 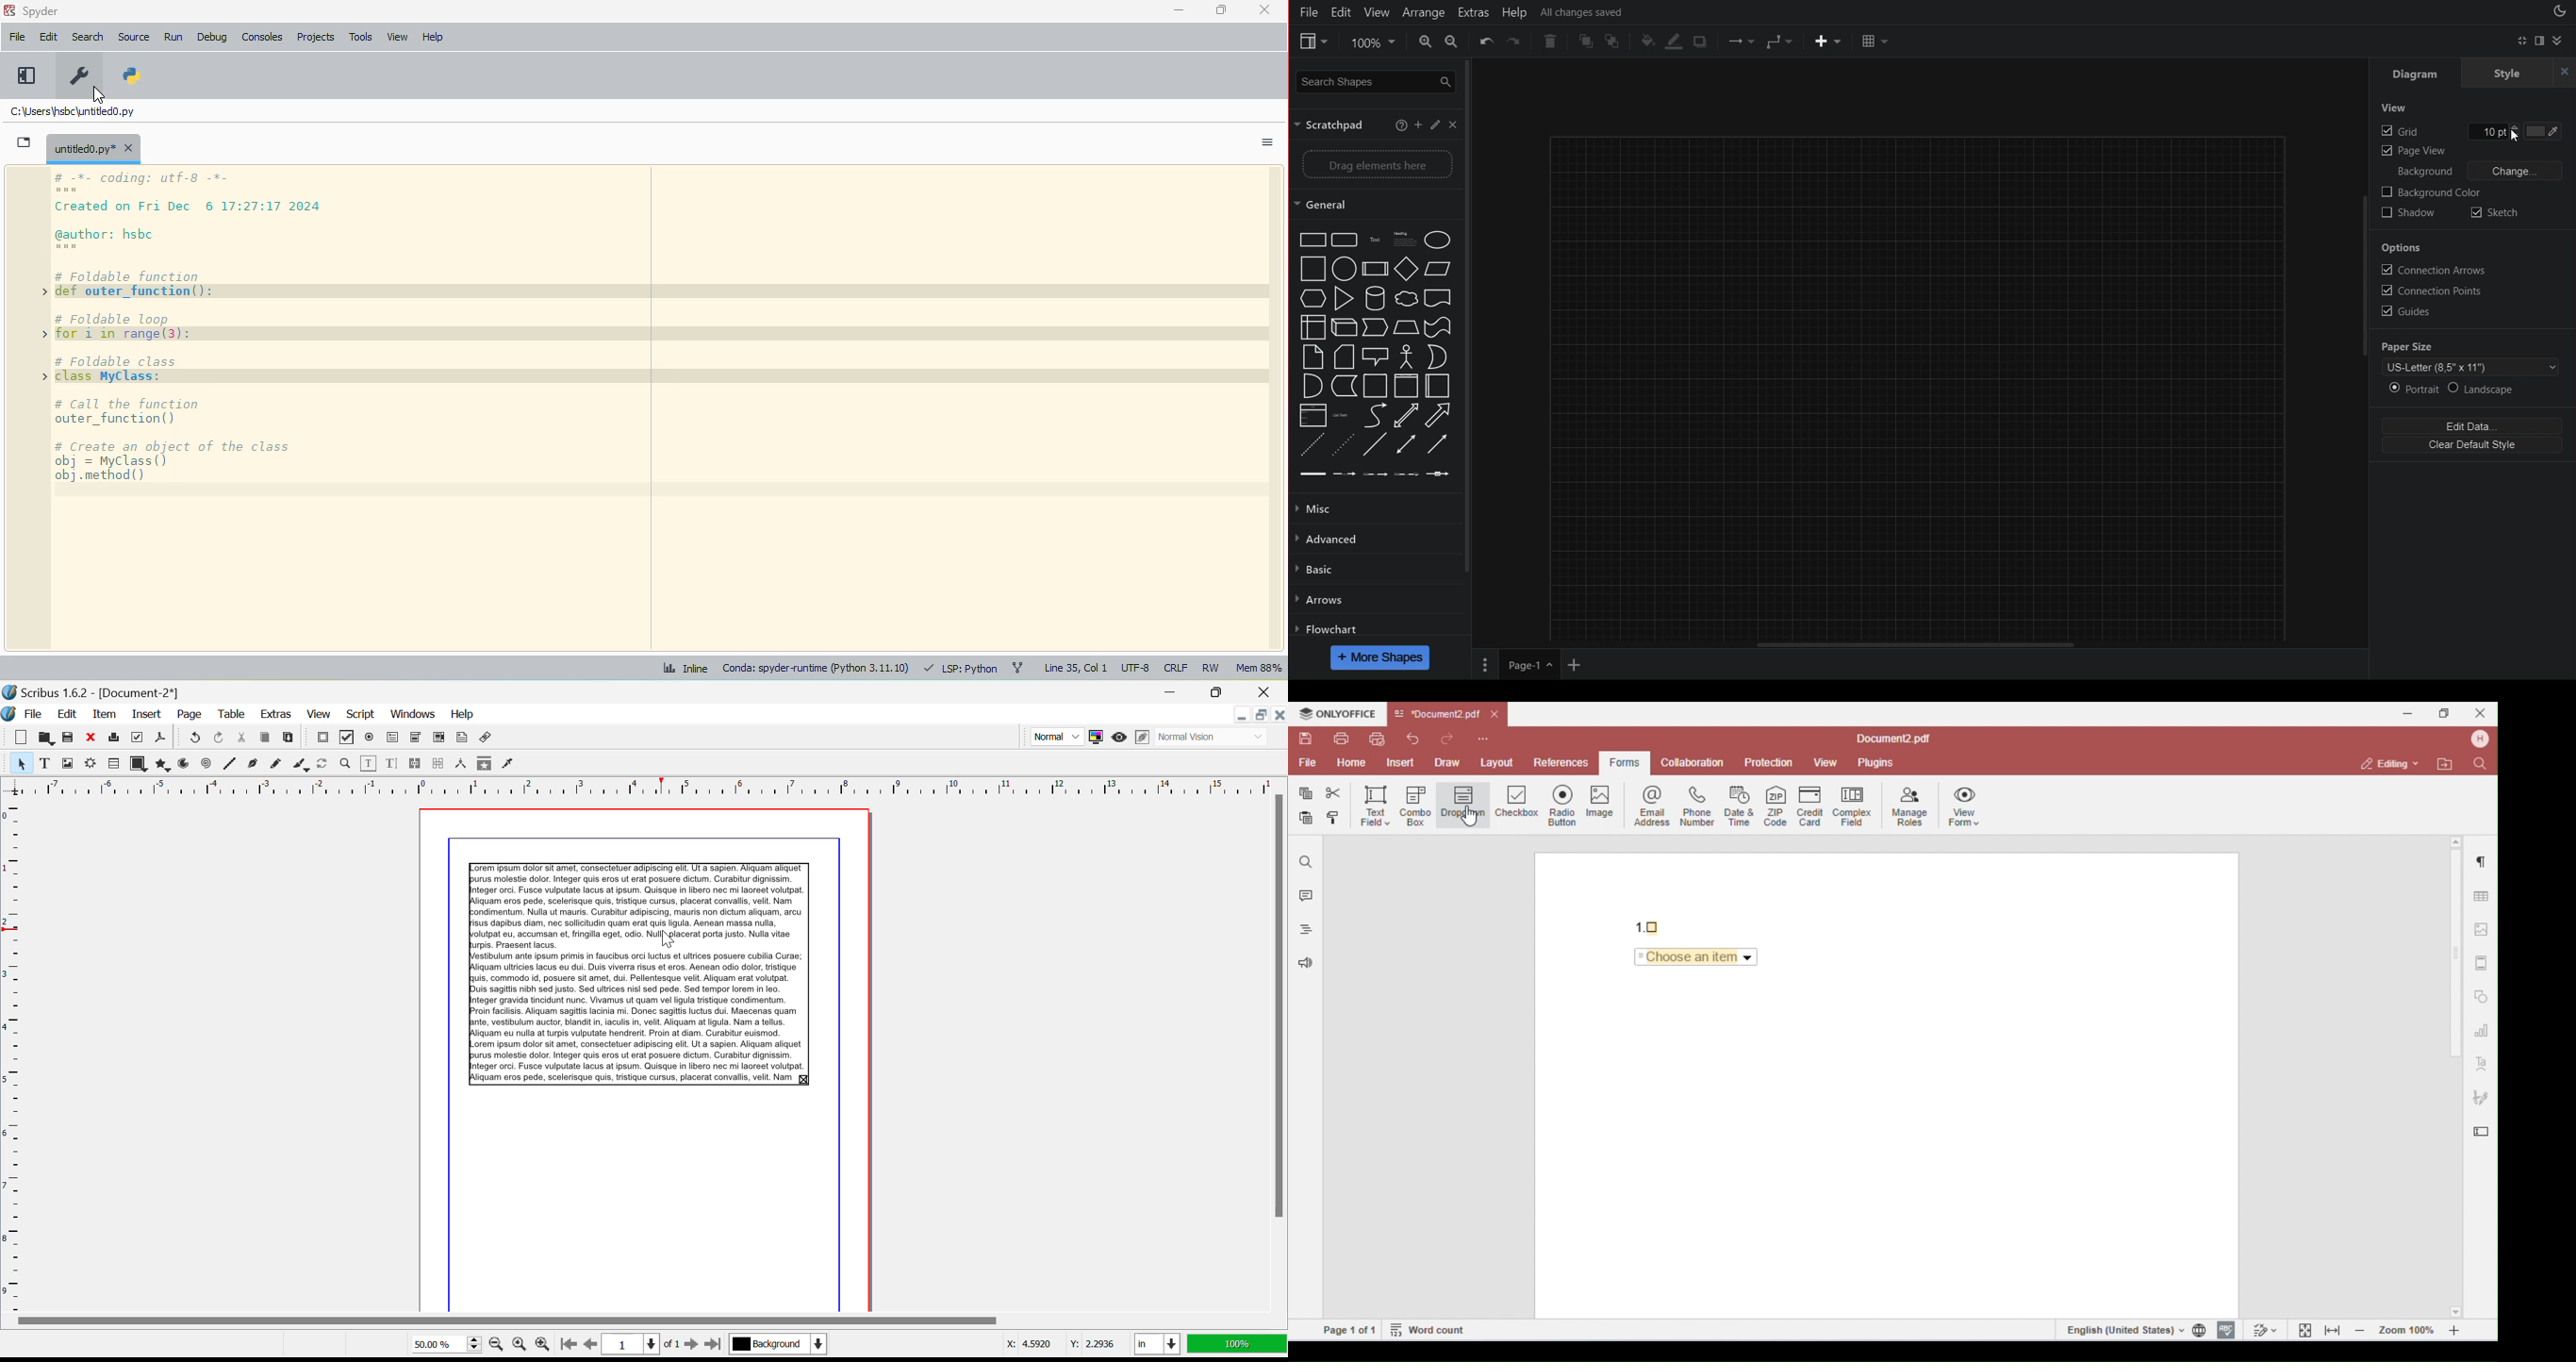 What do you see at coordinates (668, 937) in the screenshot?
I see `Cursor Position` at bounding box center [668, 937].